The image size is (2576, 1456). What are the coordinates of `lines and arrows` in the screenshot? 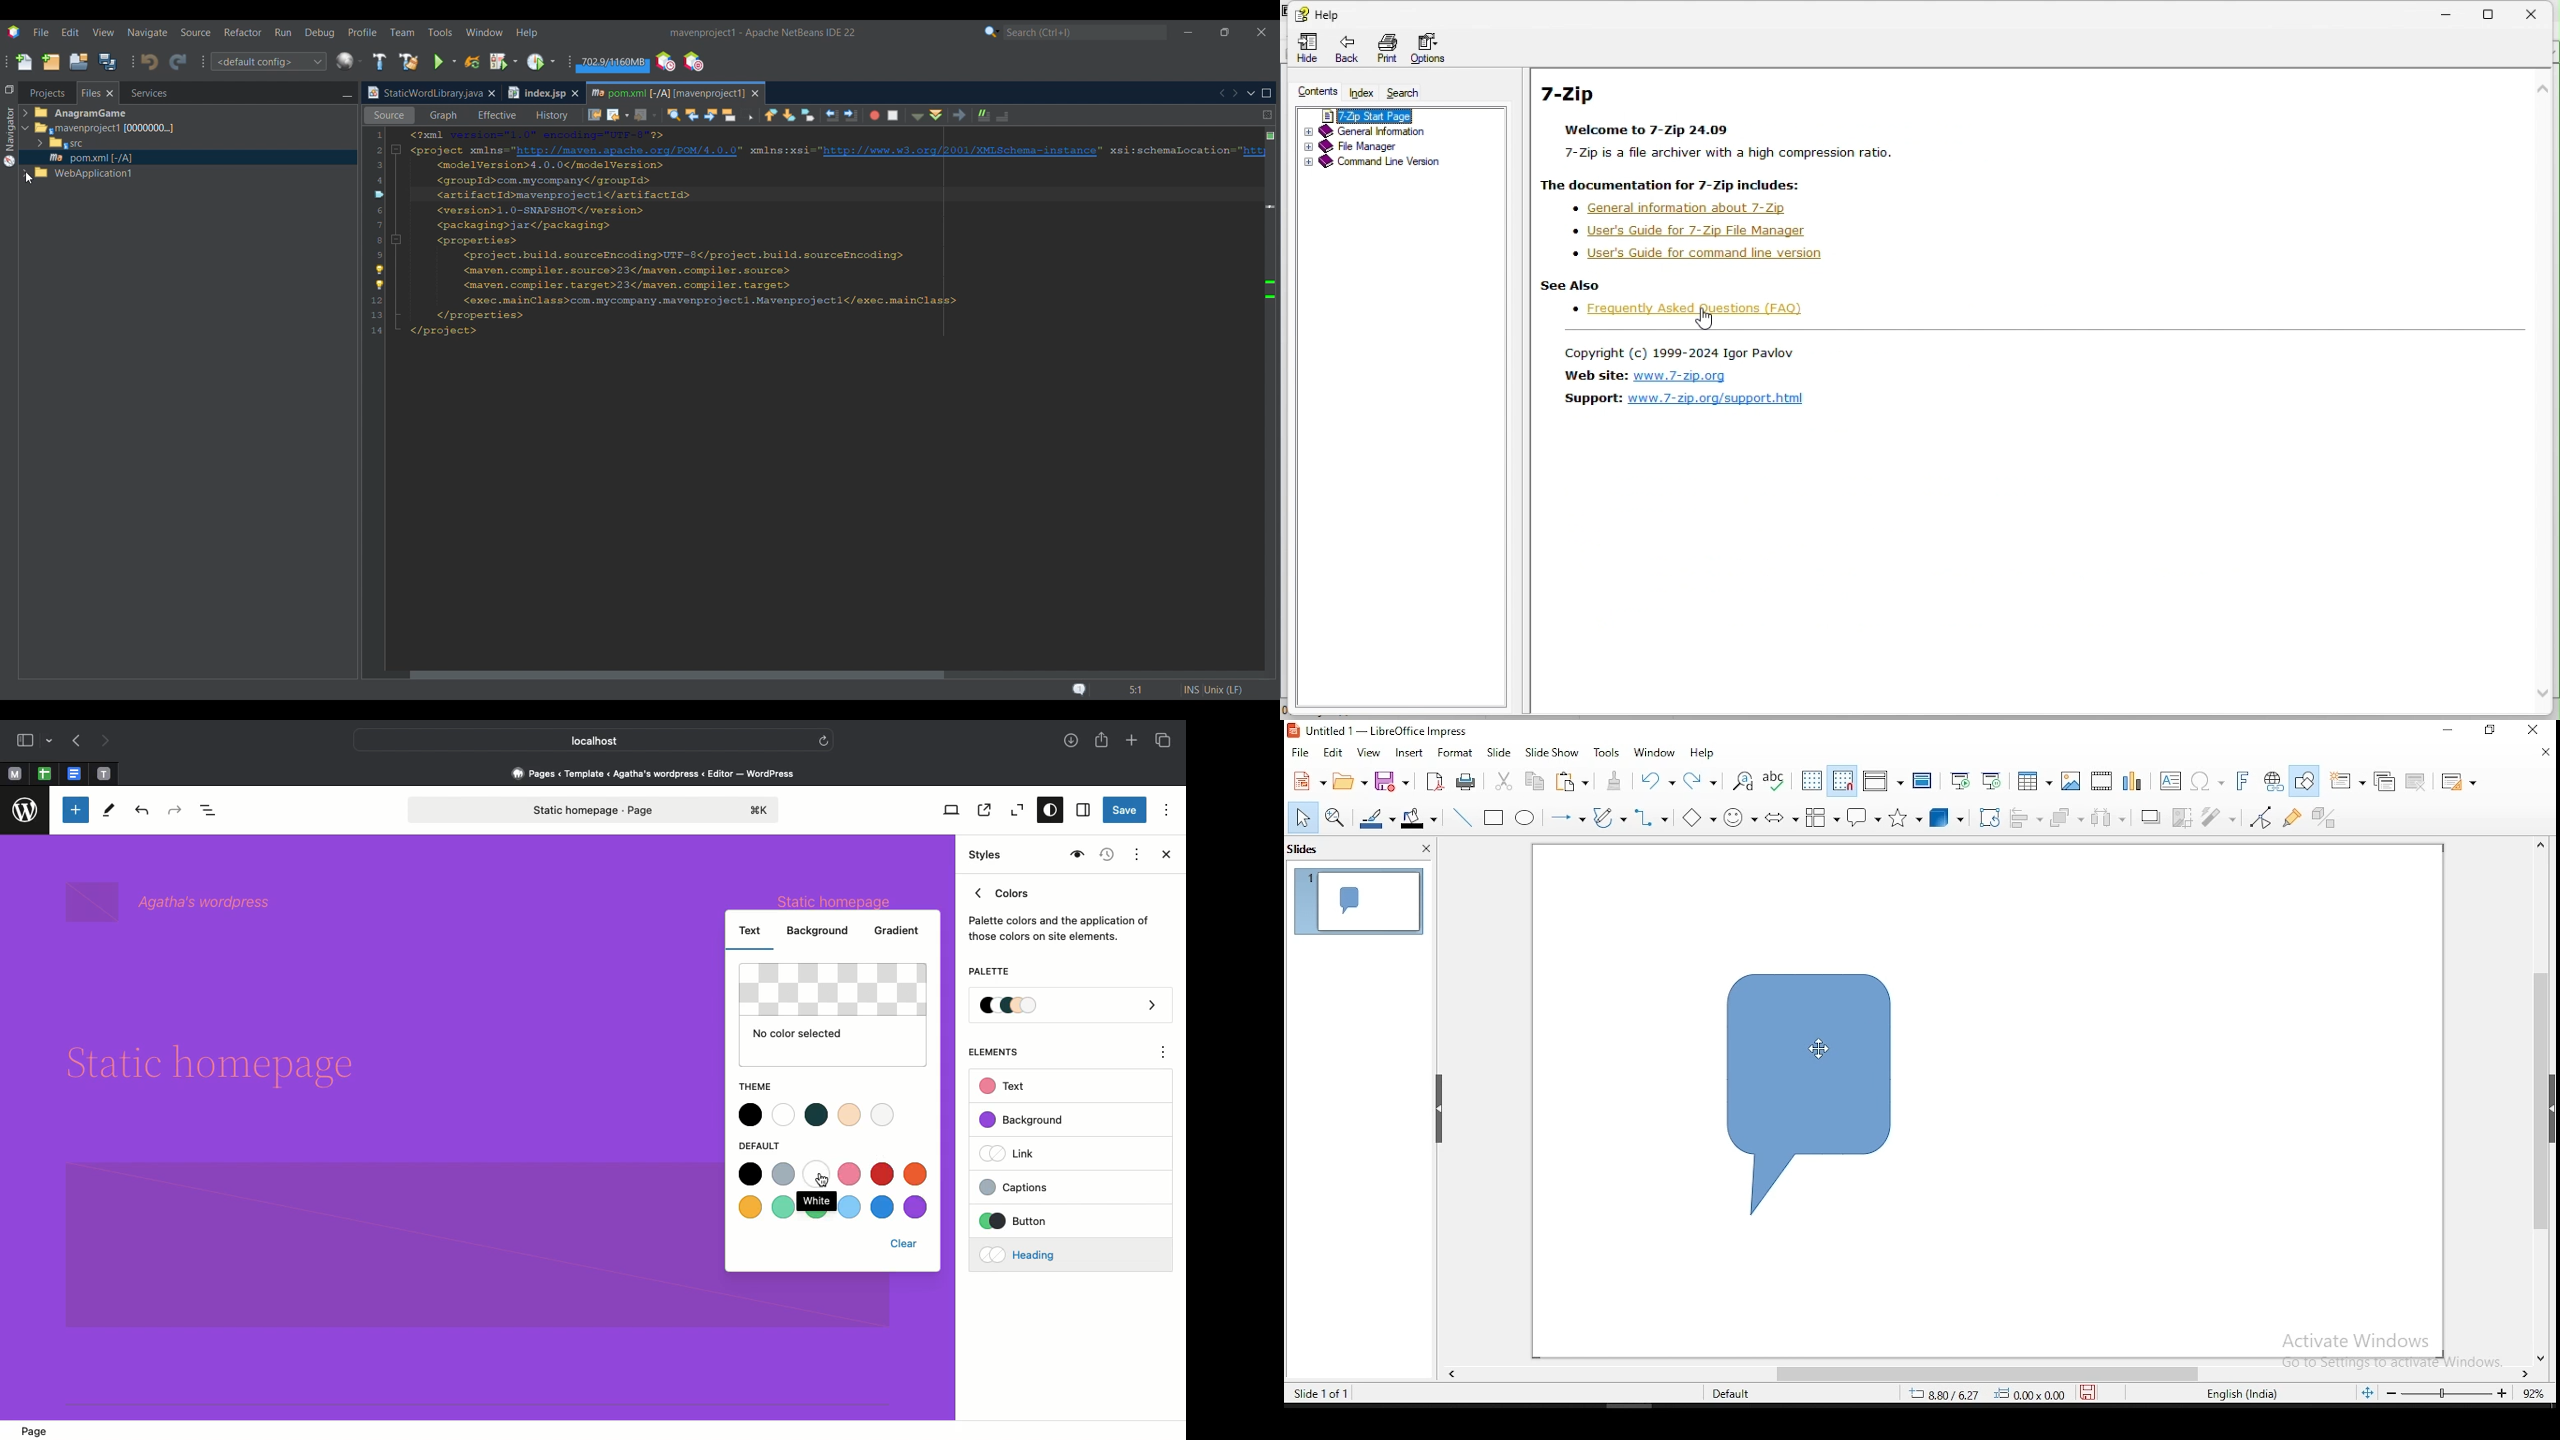 It's located at (1567, 820).